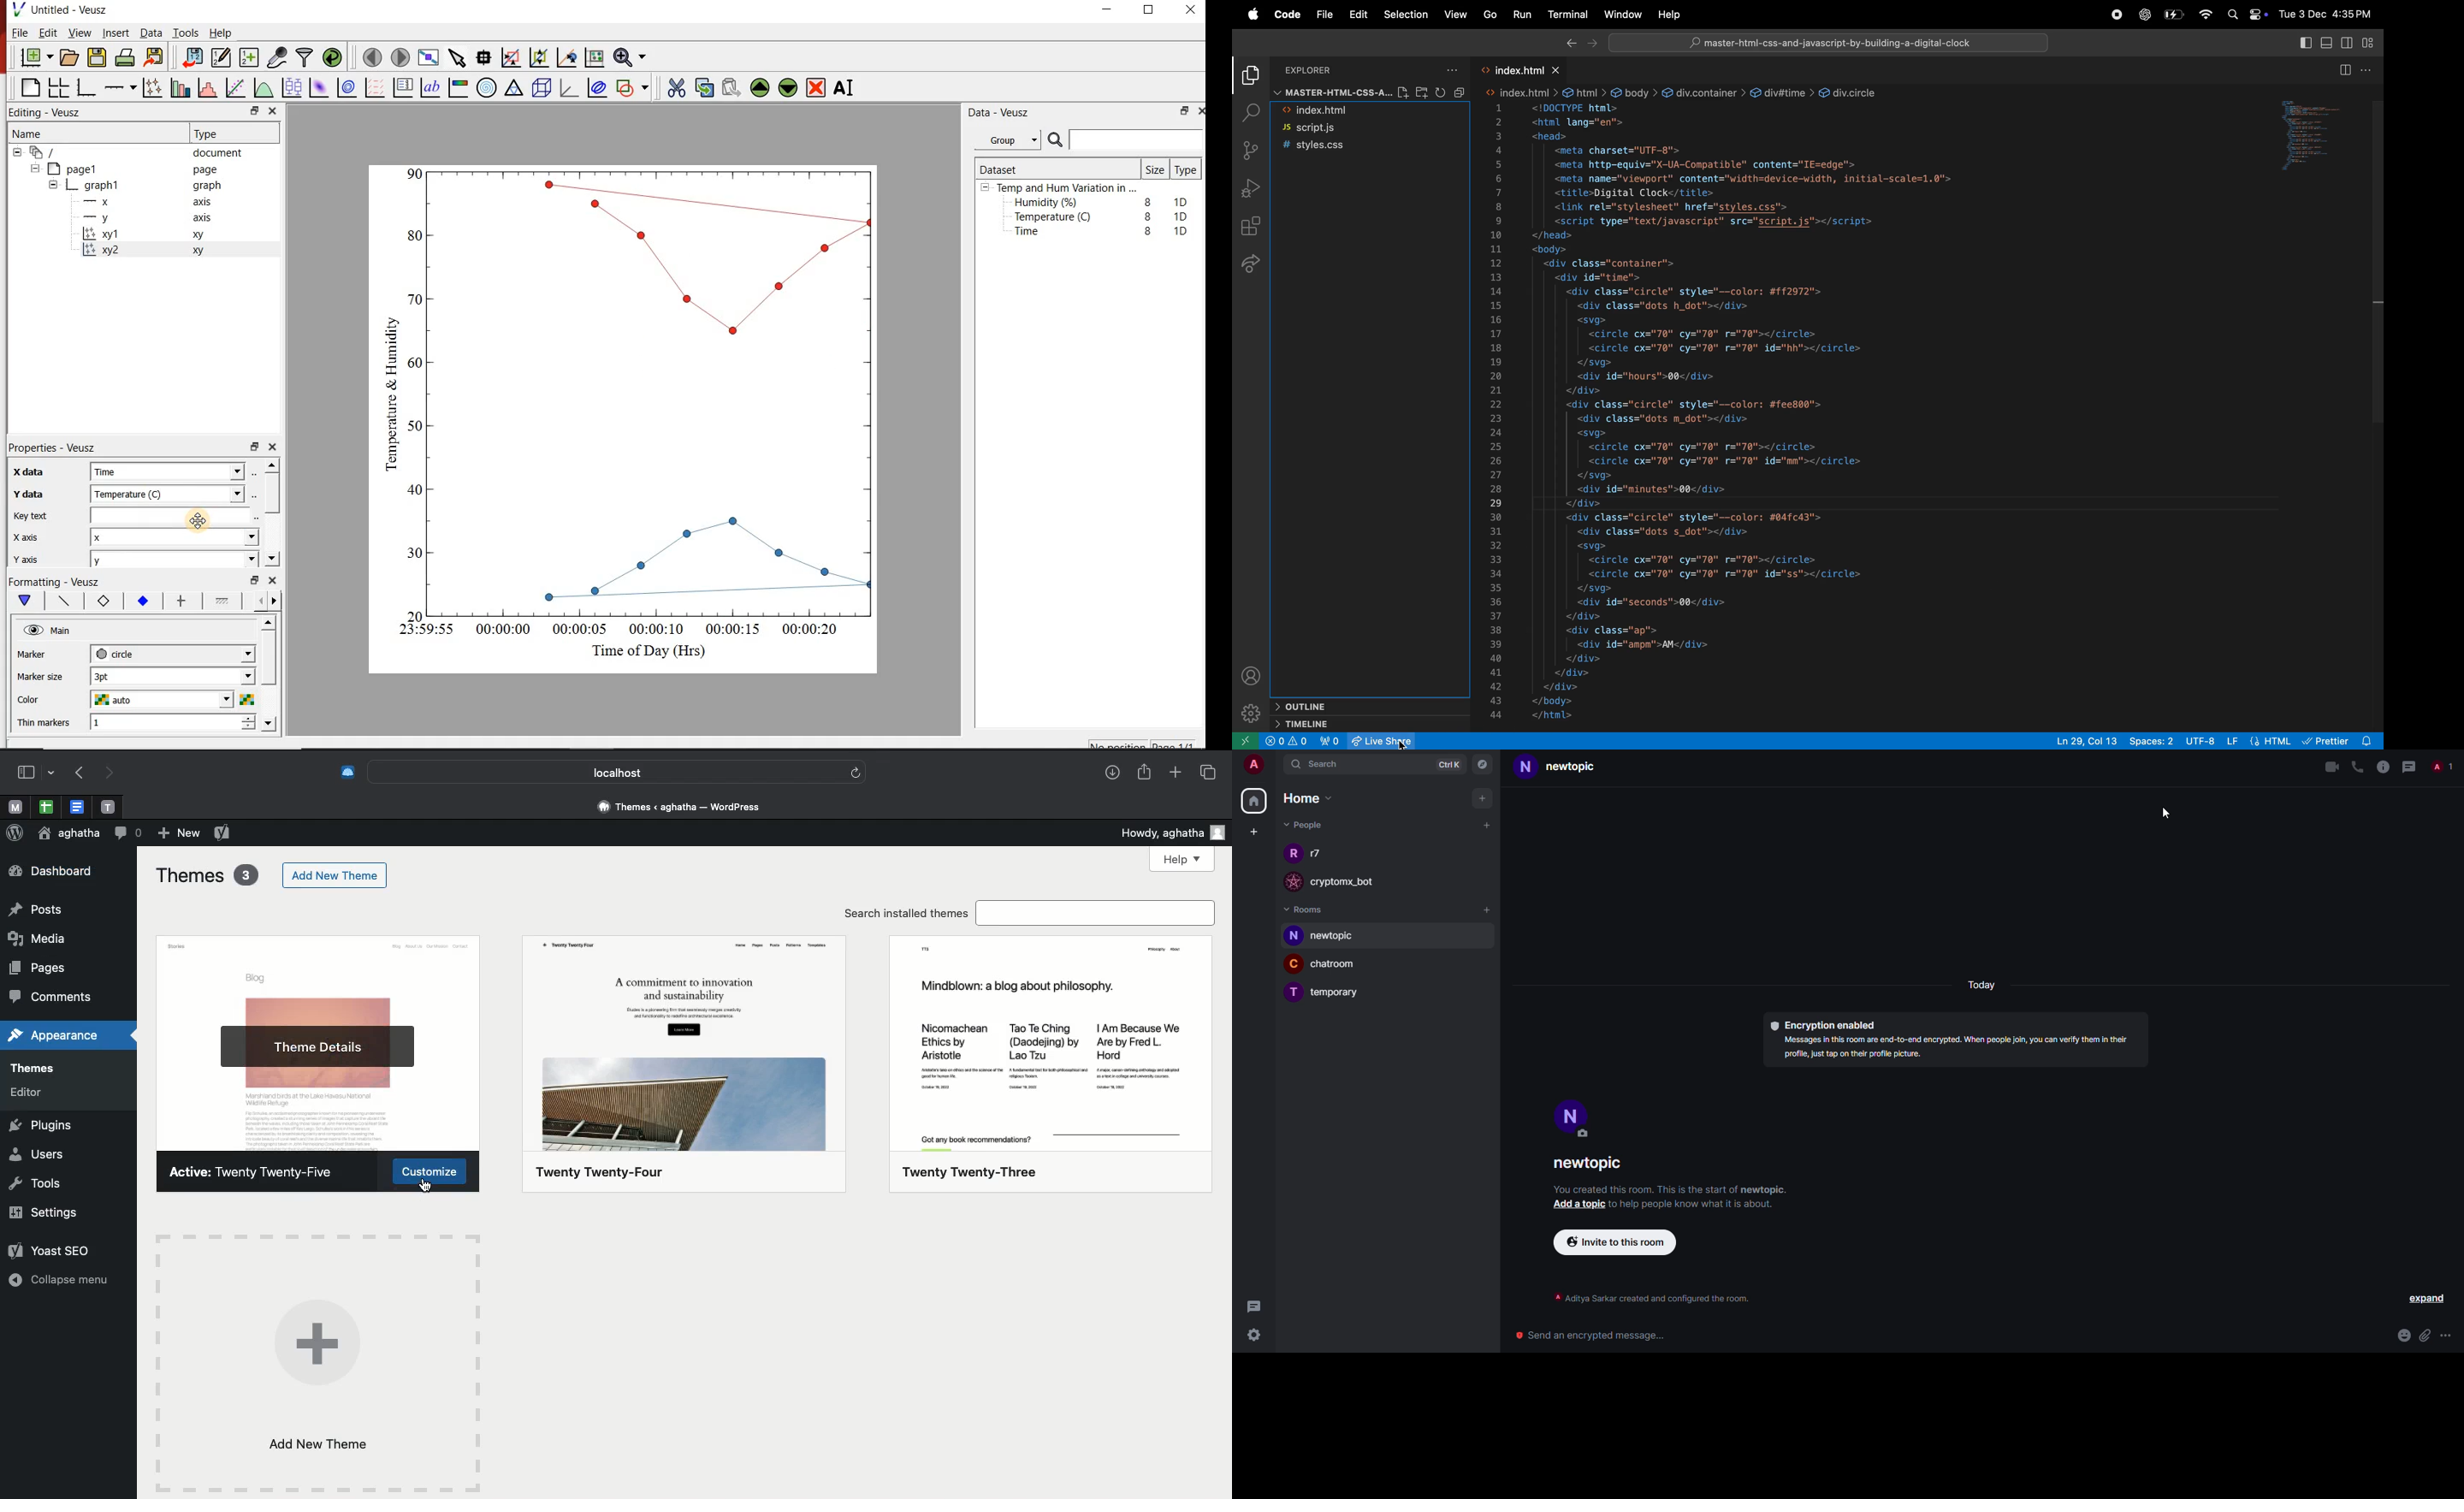 This screenshot has height=1512, width=2464. I want to click on account, so click(1258, 766).